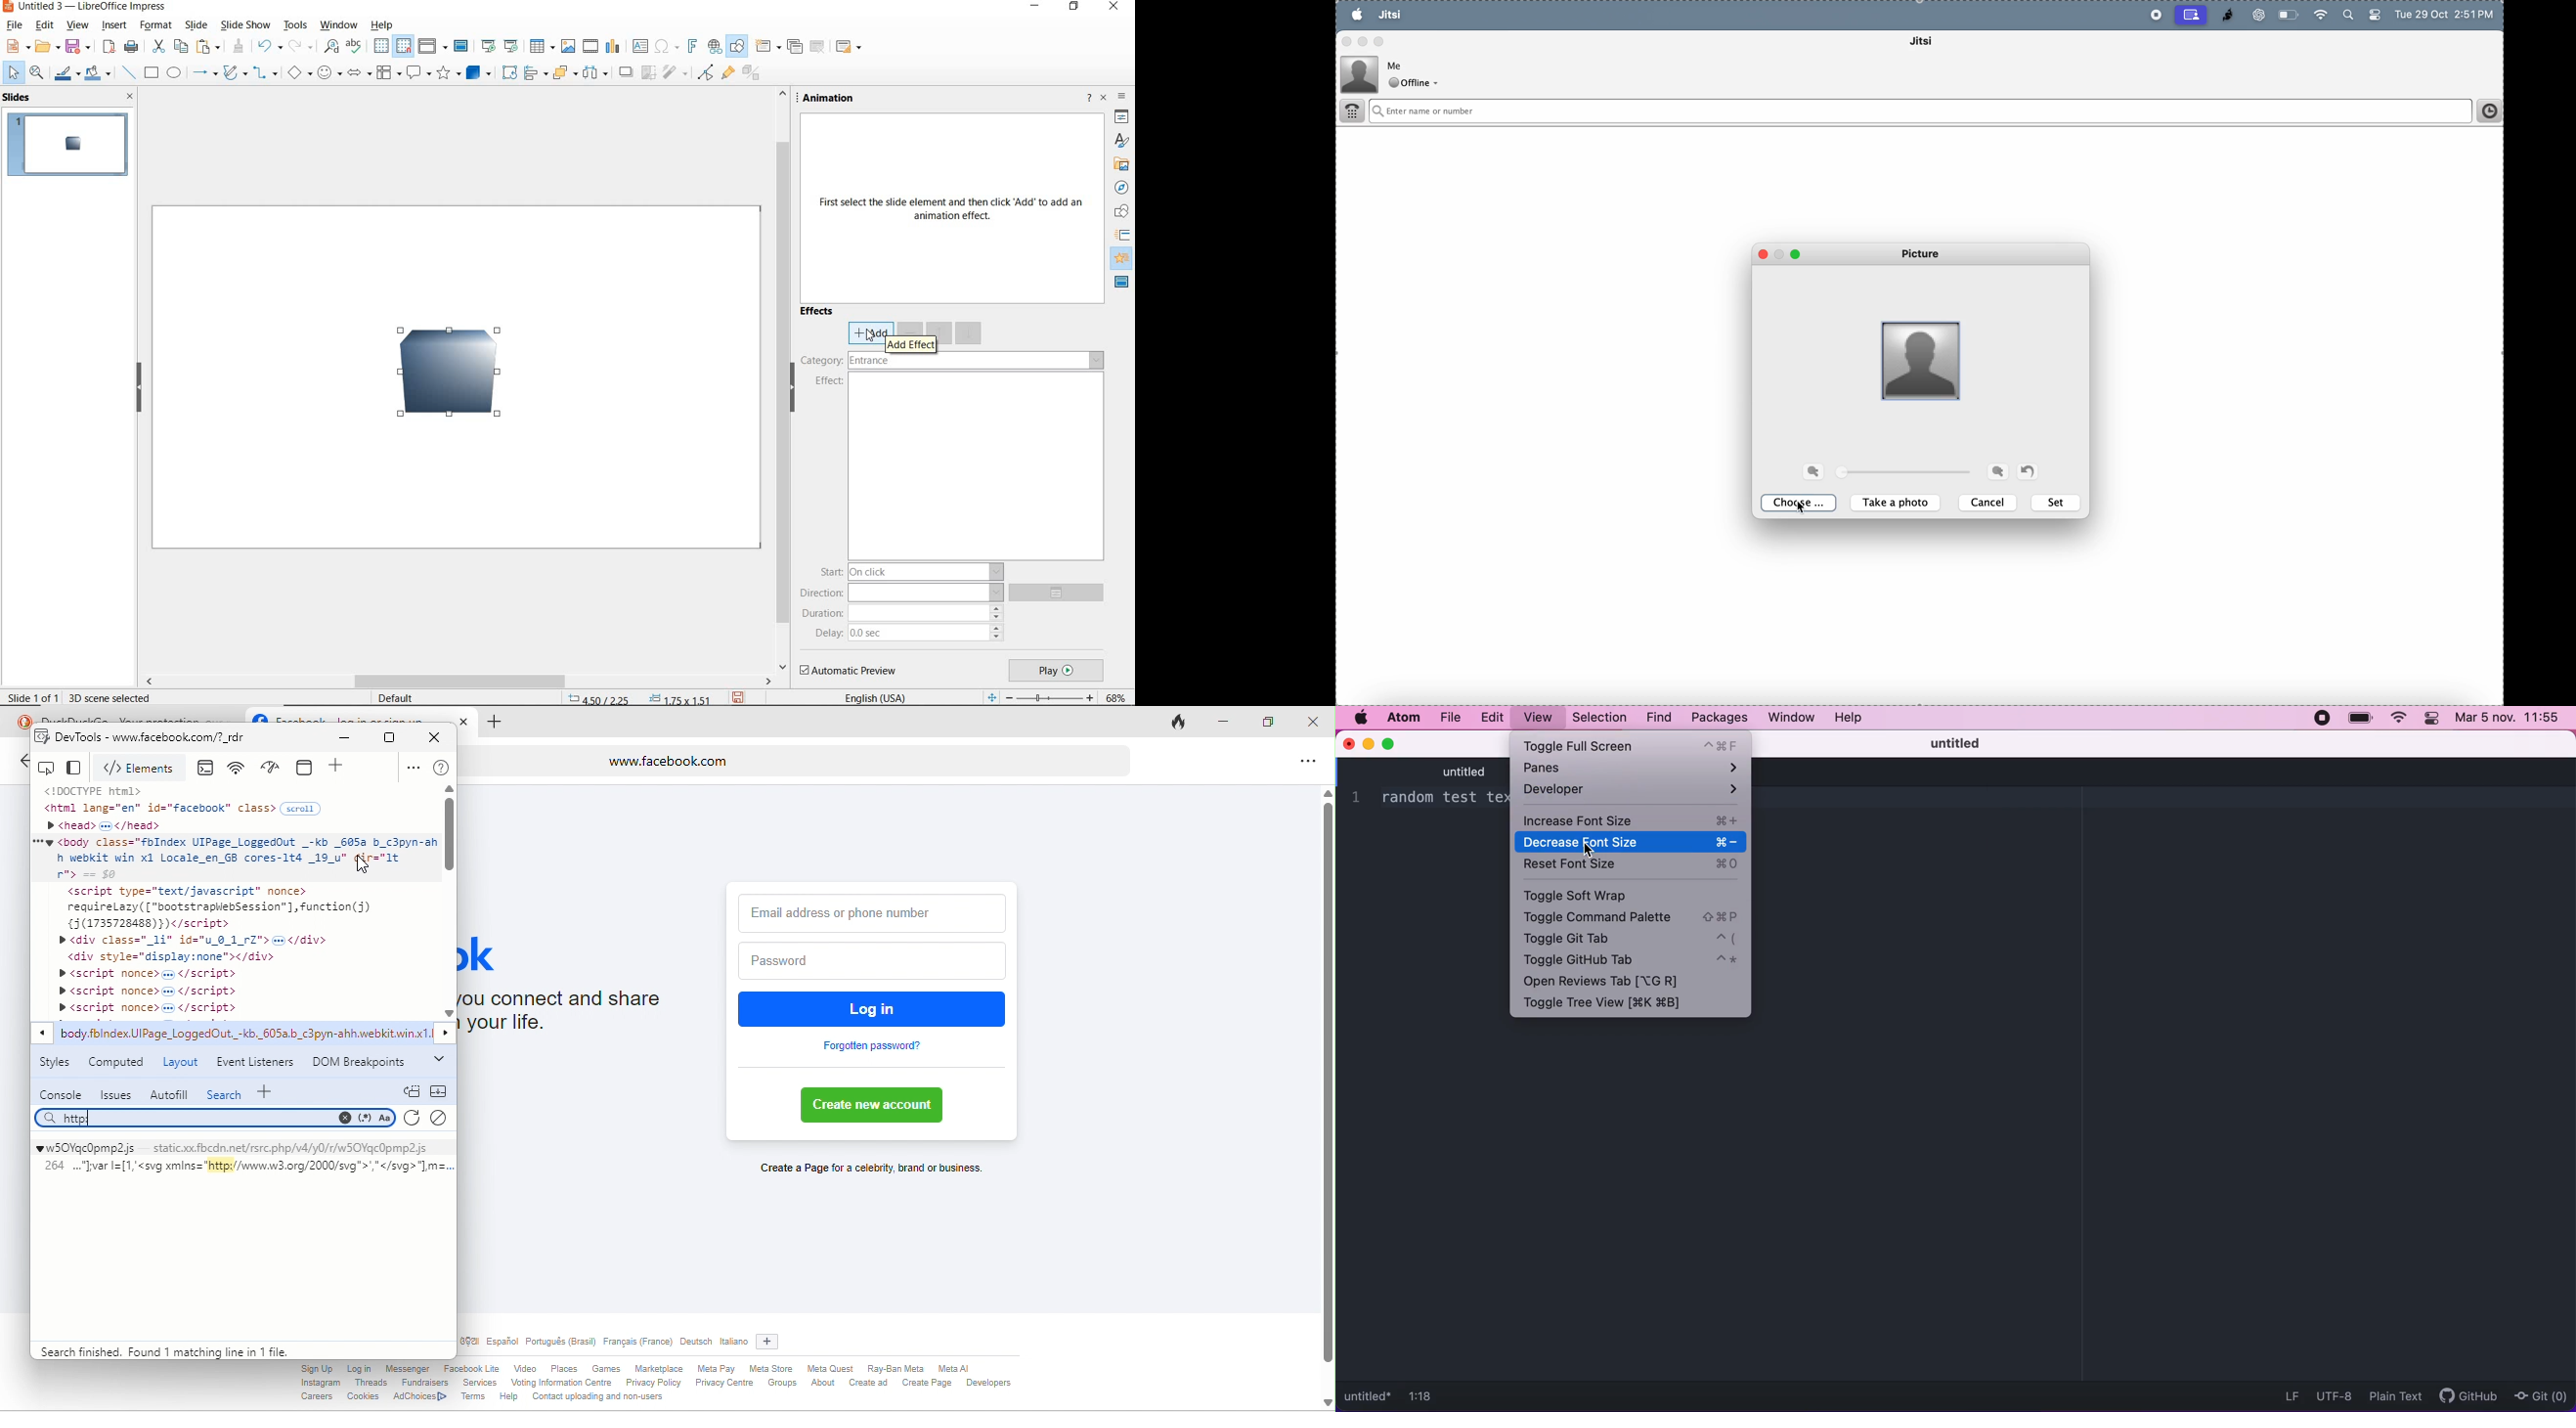  Describe the element at coordinates (1316, 720) in the screenshot. I see `close` at that location.